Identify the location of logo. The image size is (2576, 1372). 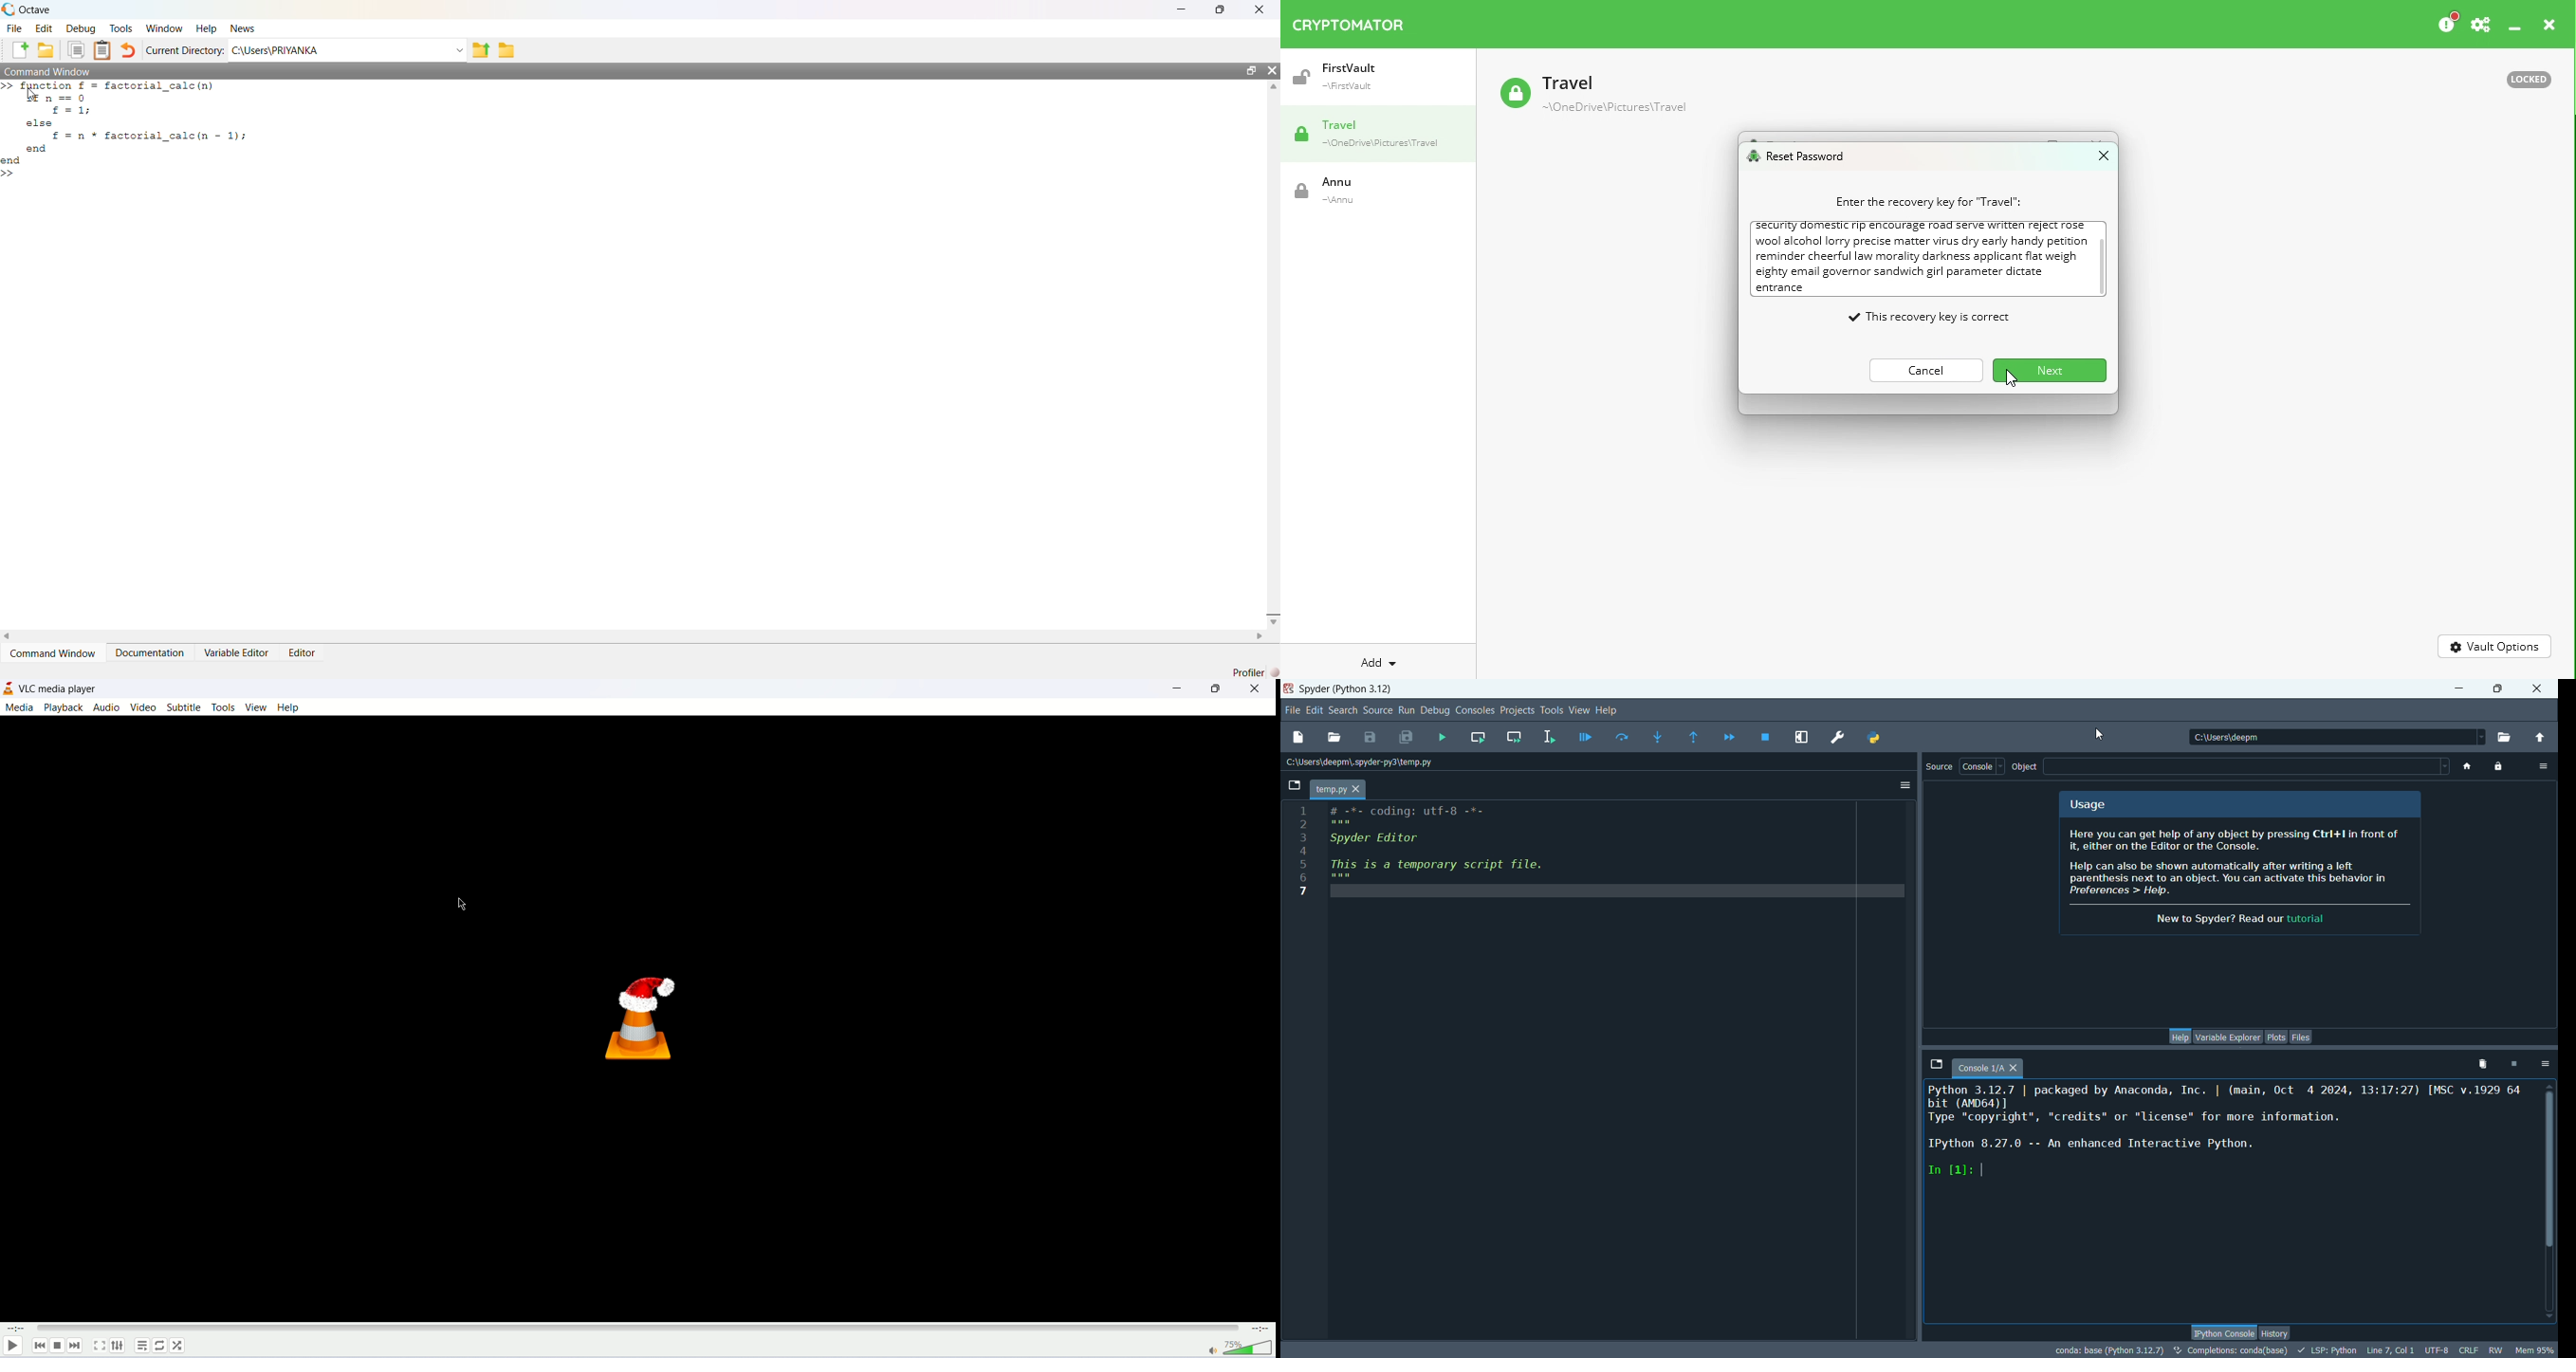
(1289, 690).